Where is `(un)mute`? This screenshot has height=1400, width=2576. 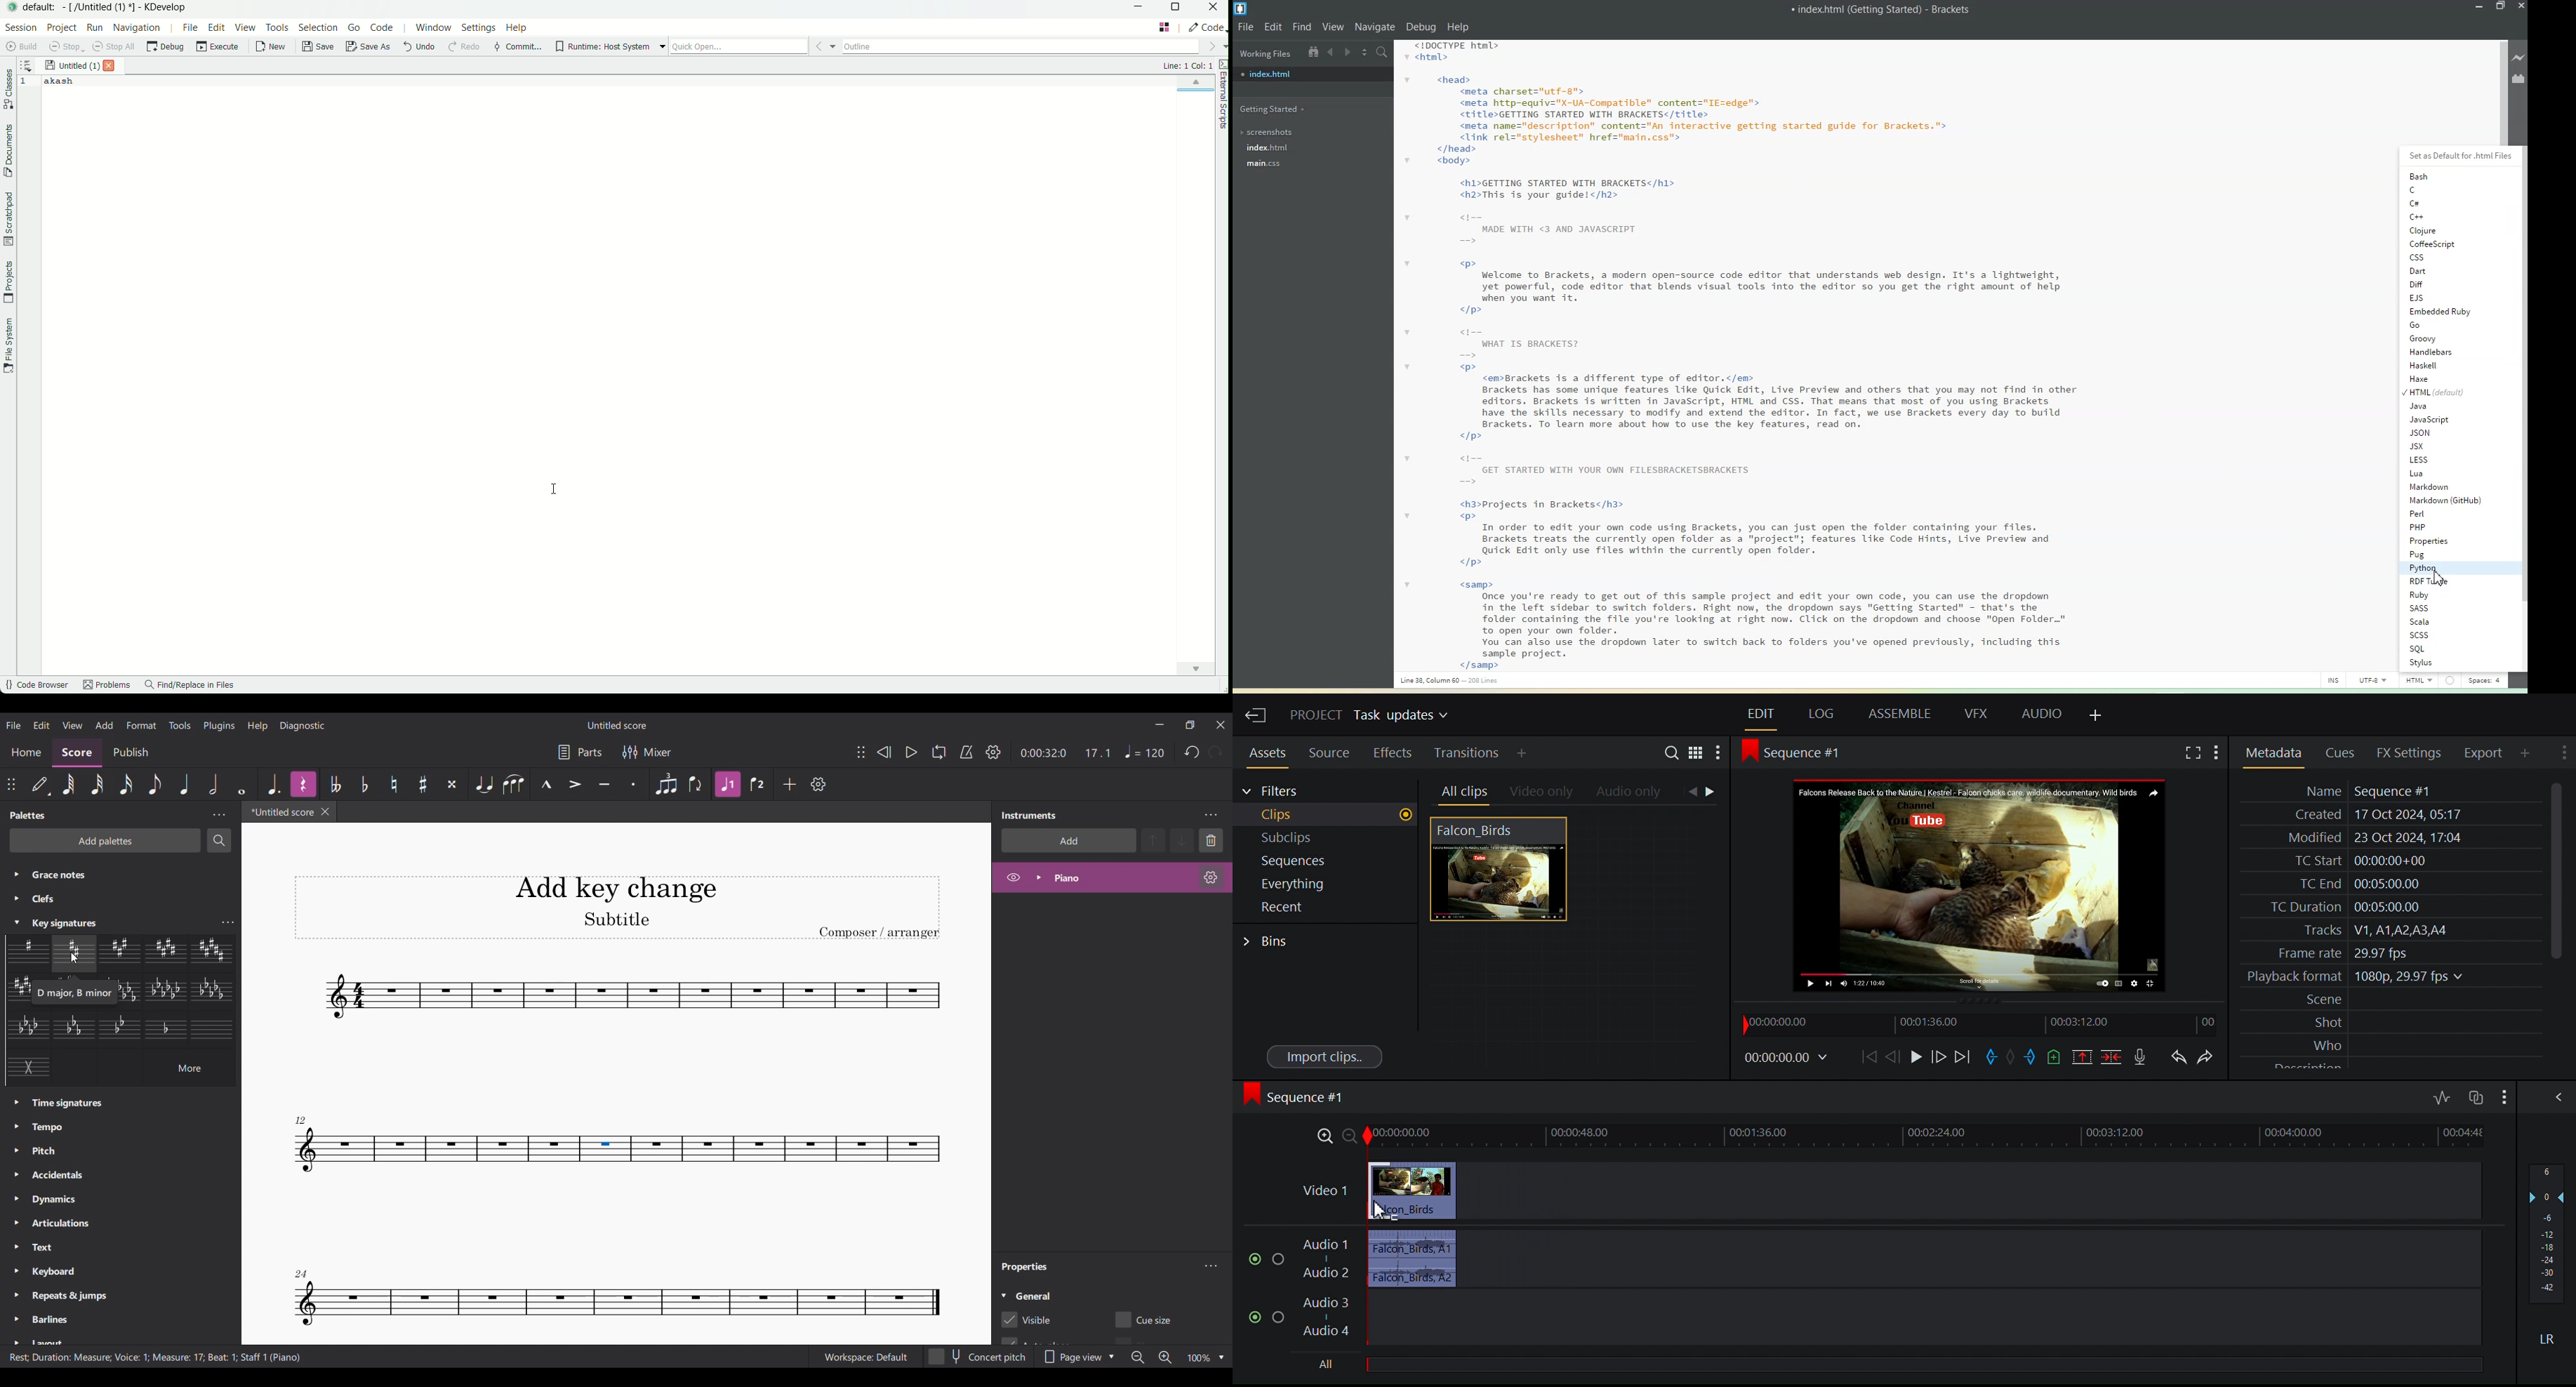
(un)mute is located at coordinates (1256, 1260).